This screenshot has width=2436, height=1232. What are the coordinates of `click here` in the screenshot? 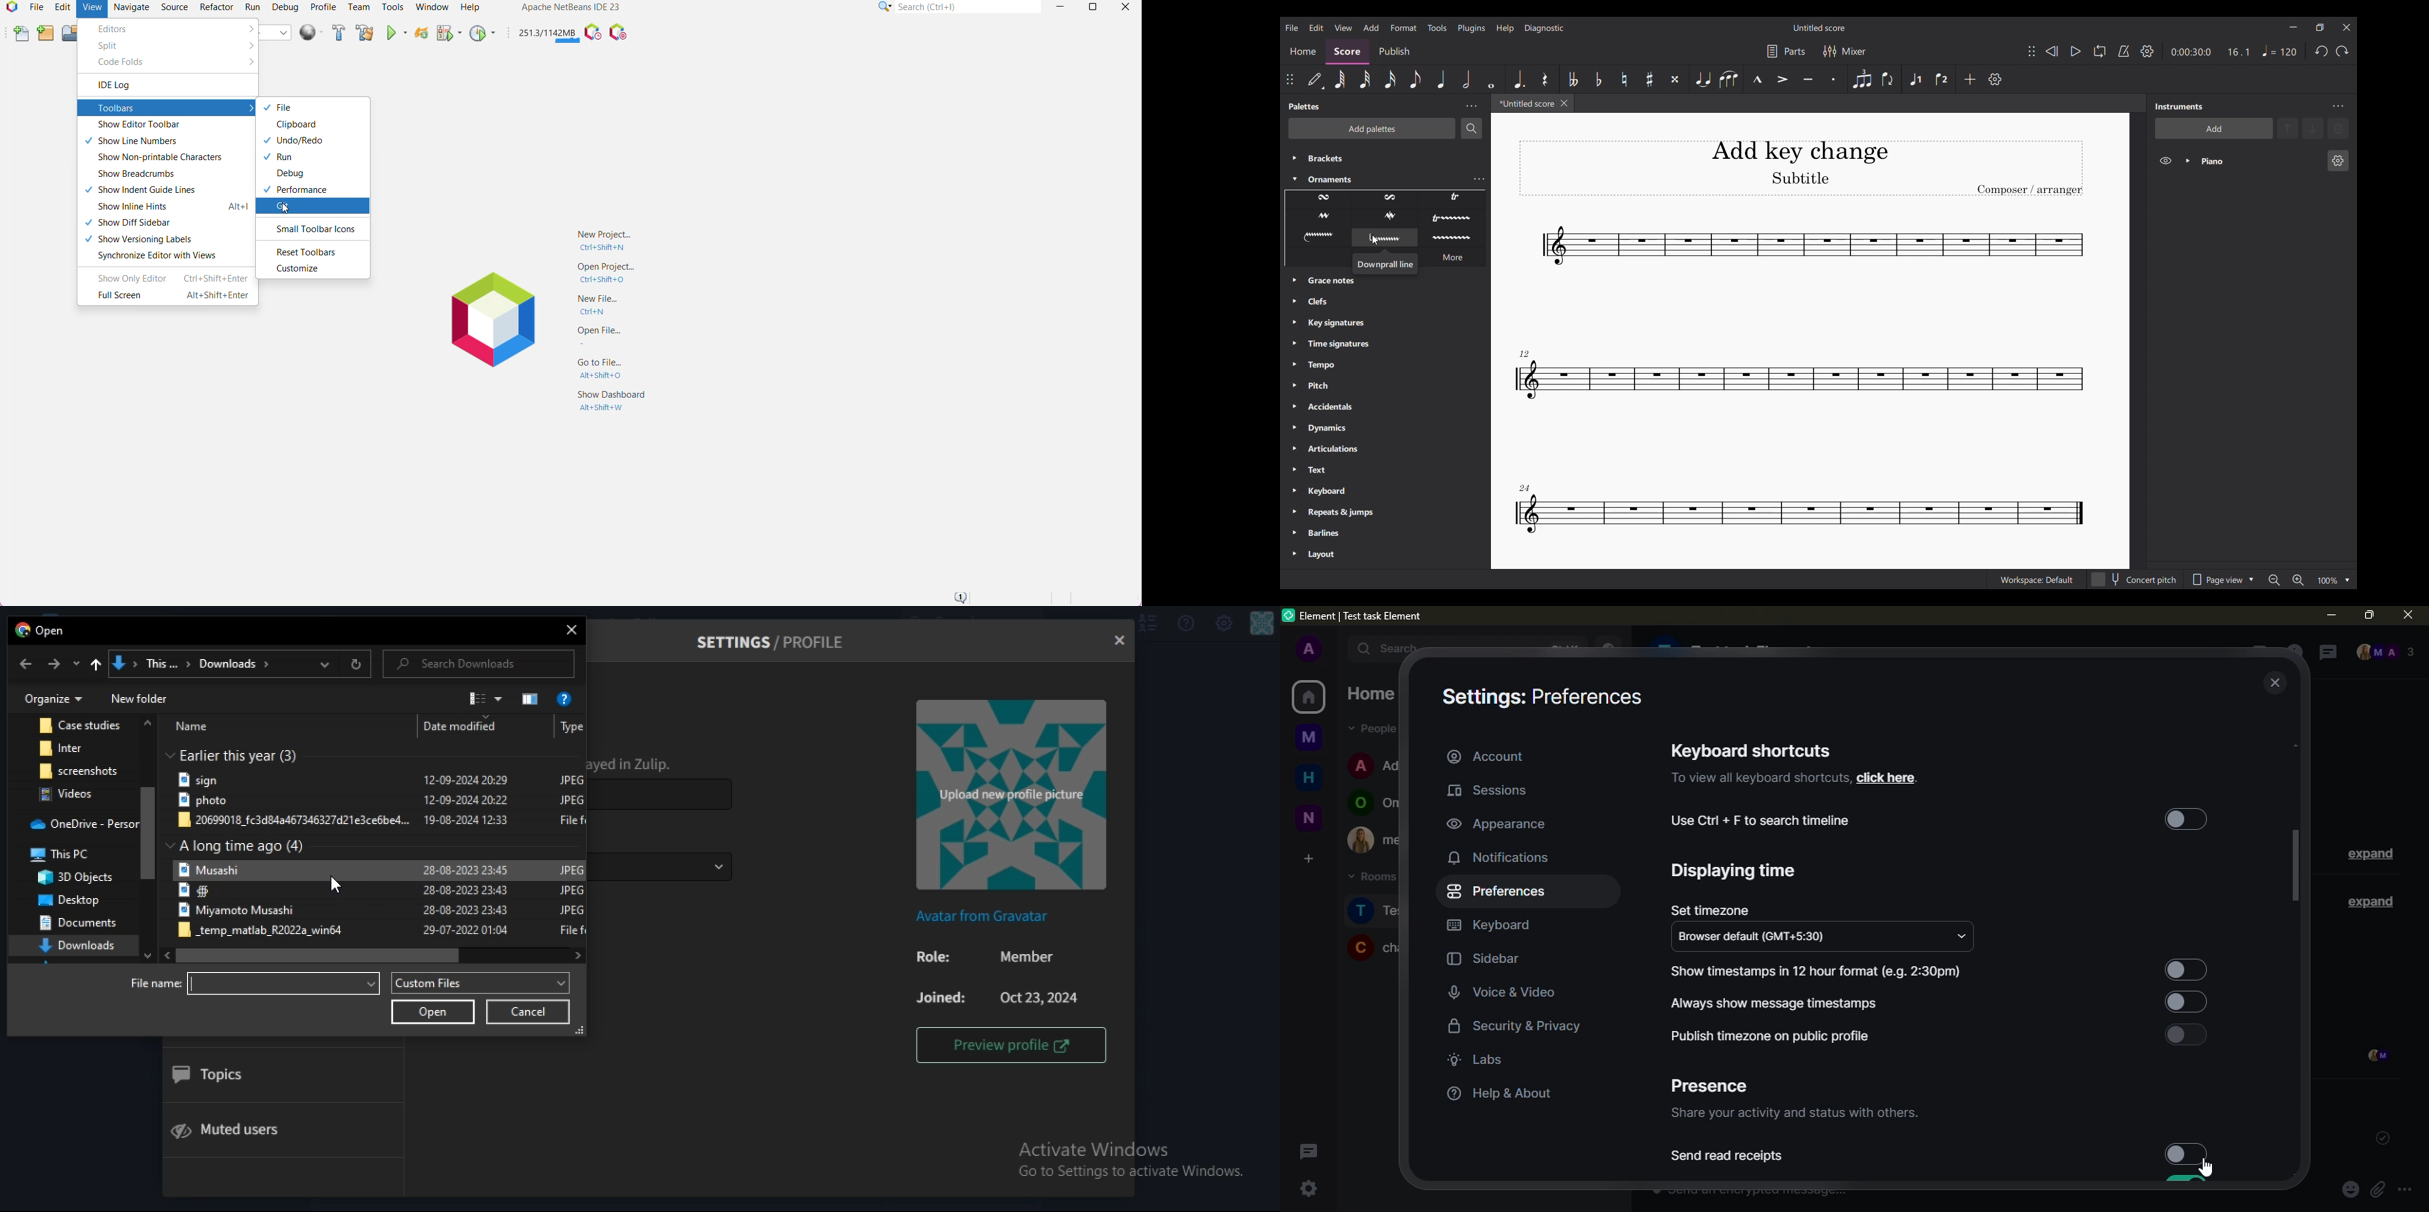 It's located at (1886, 778).